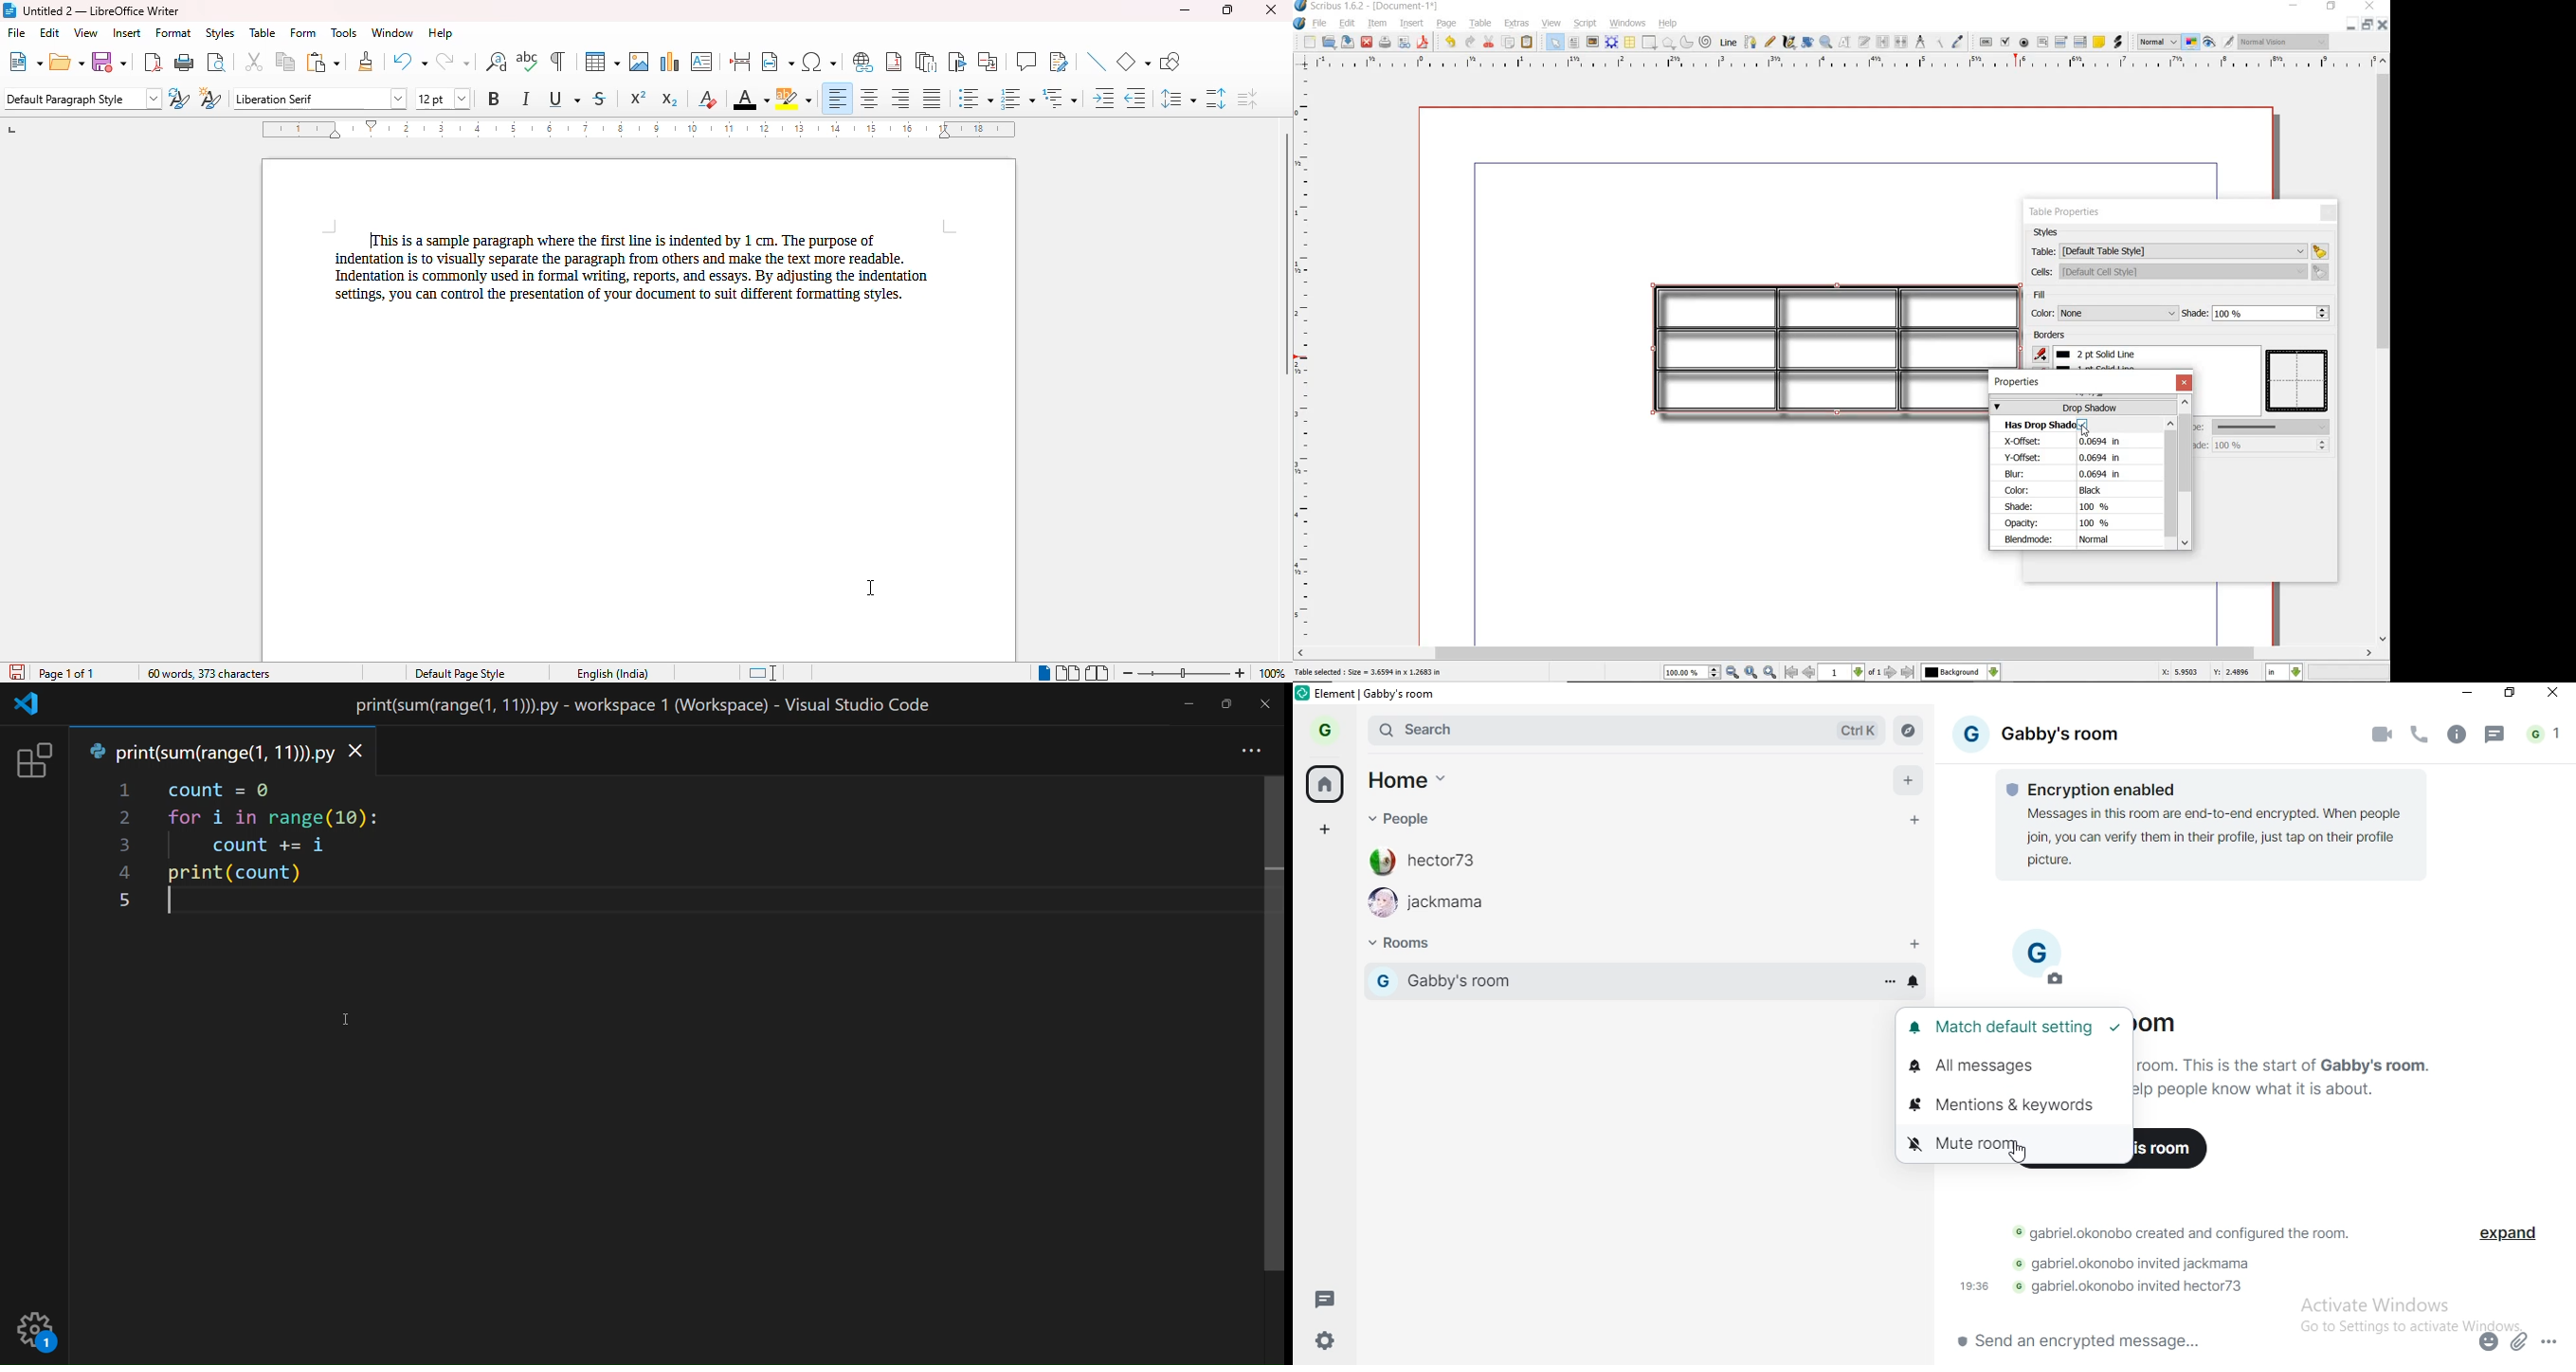 Image resolution: width=2576 pixels, height=1372 pixels. Describe the element at coordinates (1376, 24) in the screenshot. I see `item` at that location.